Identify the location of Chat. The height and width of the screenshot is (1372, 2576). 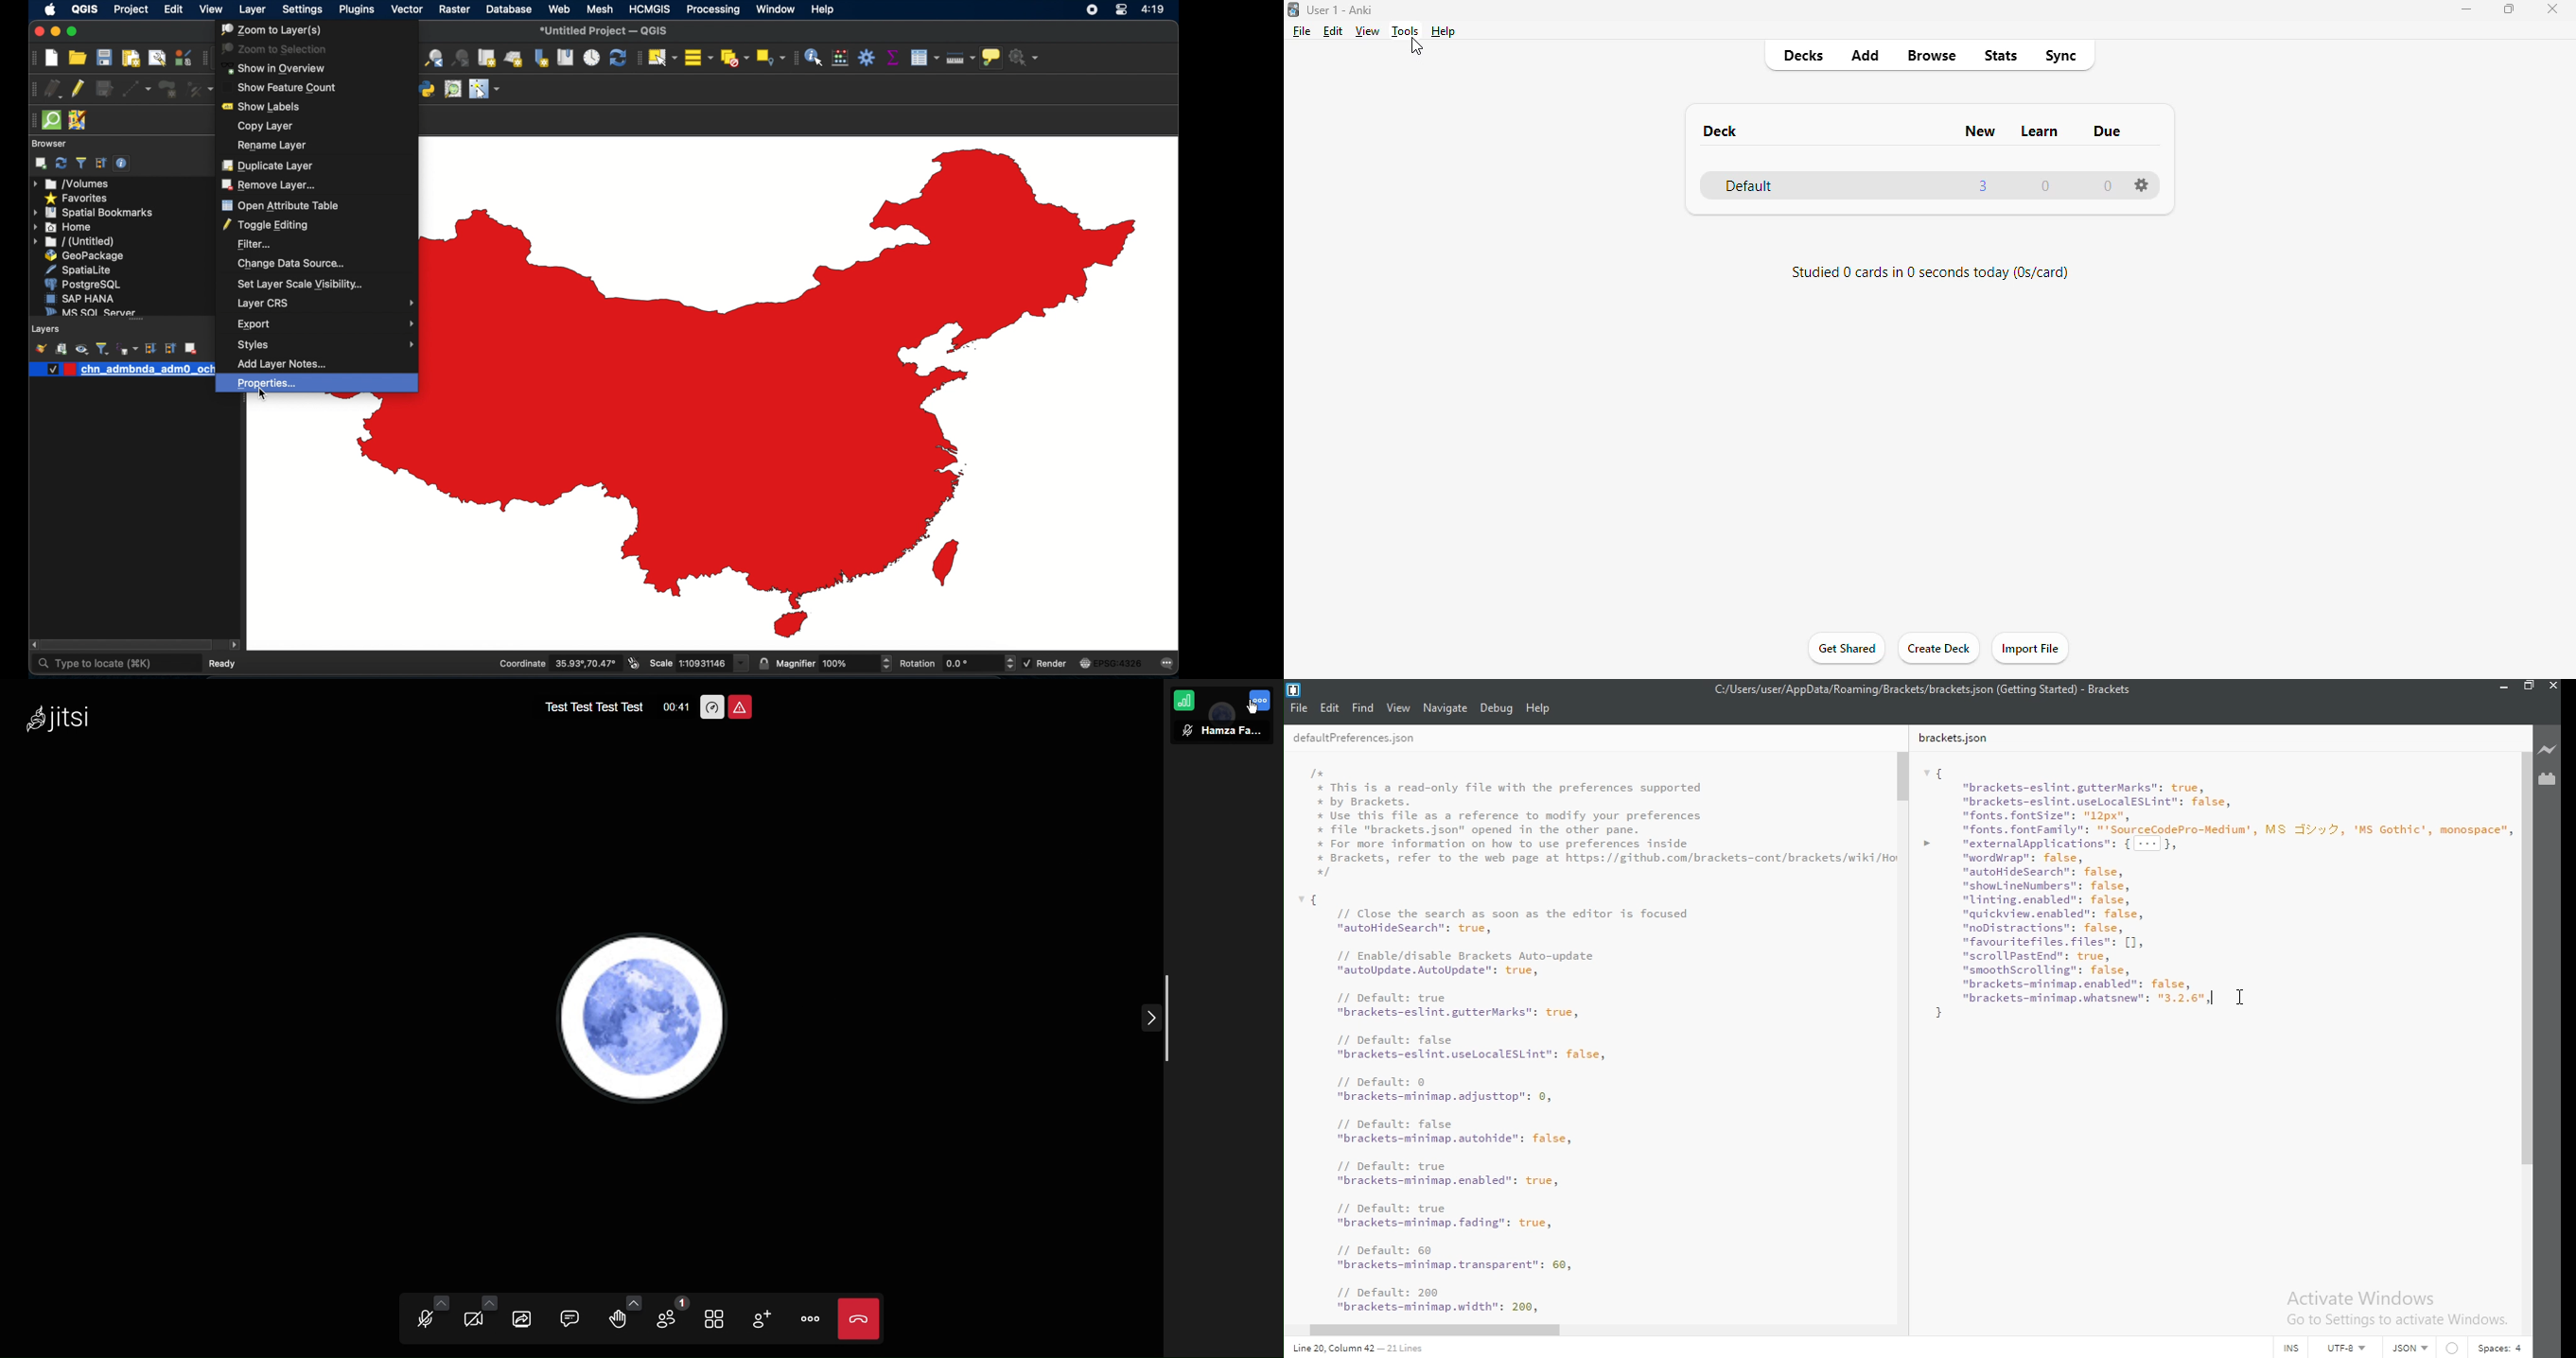
(567, 1320).